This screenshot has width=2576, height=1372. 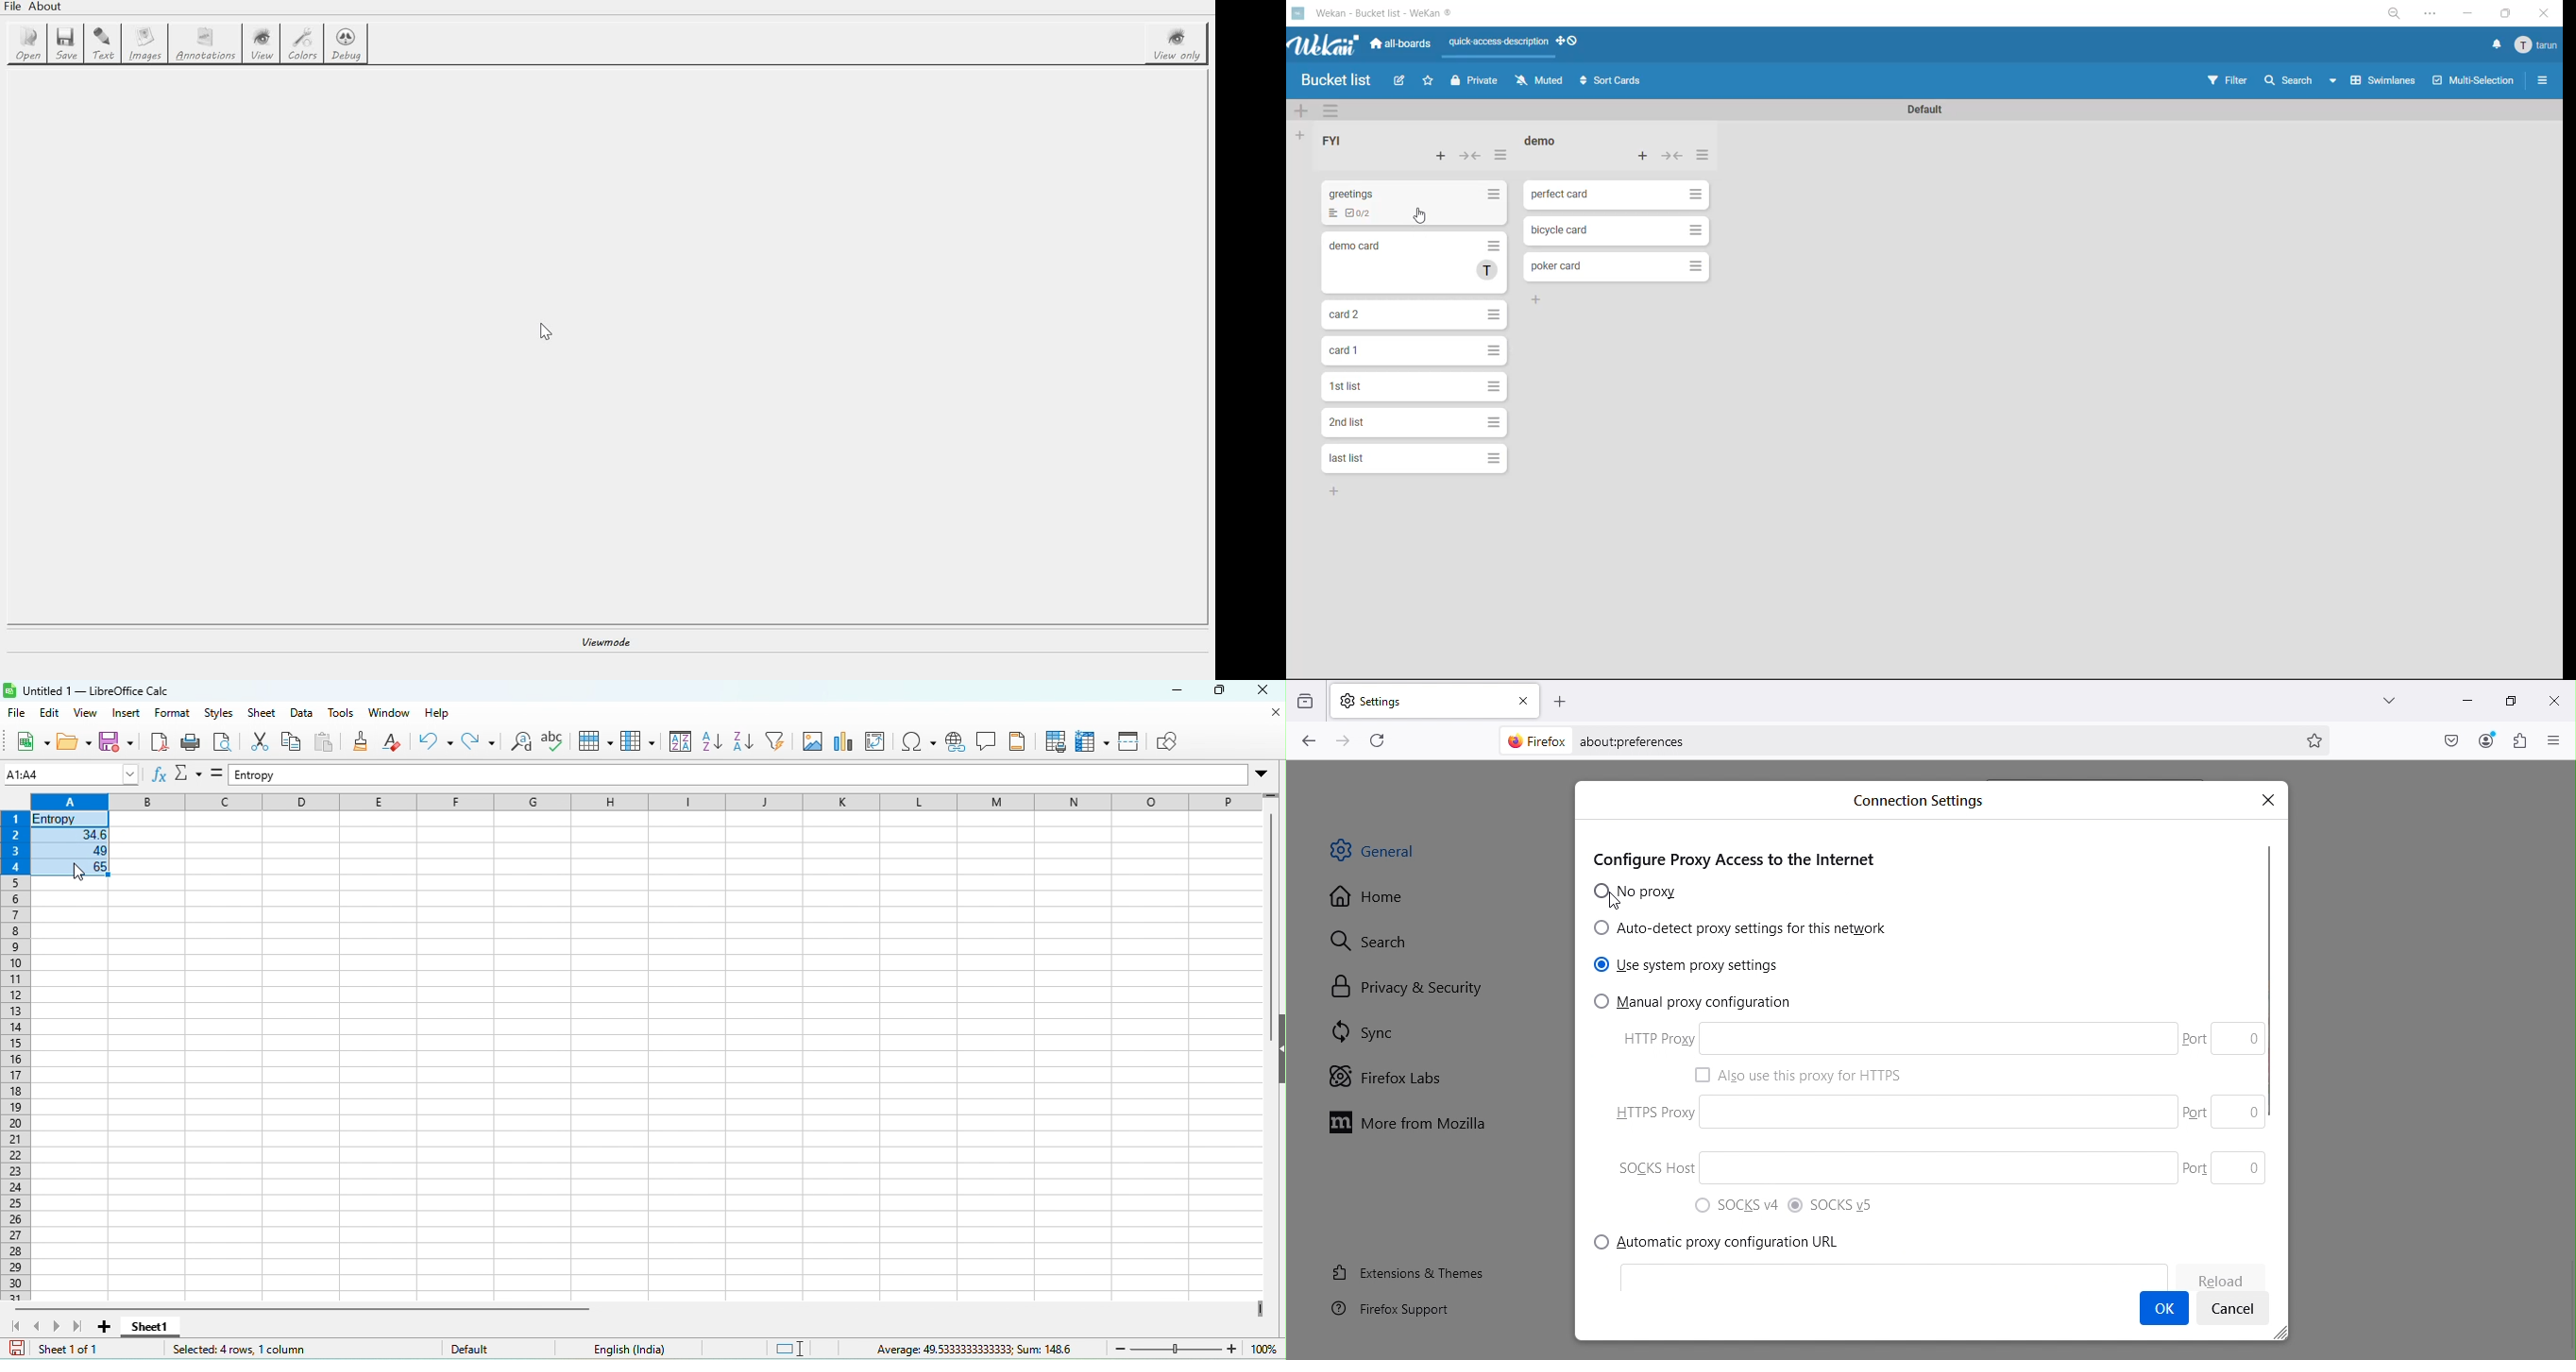 I want to click on card 4, so click(x=1415, y=352).